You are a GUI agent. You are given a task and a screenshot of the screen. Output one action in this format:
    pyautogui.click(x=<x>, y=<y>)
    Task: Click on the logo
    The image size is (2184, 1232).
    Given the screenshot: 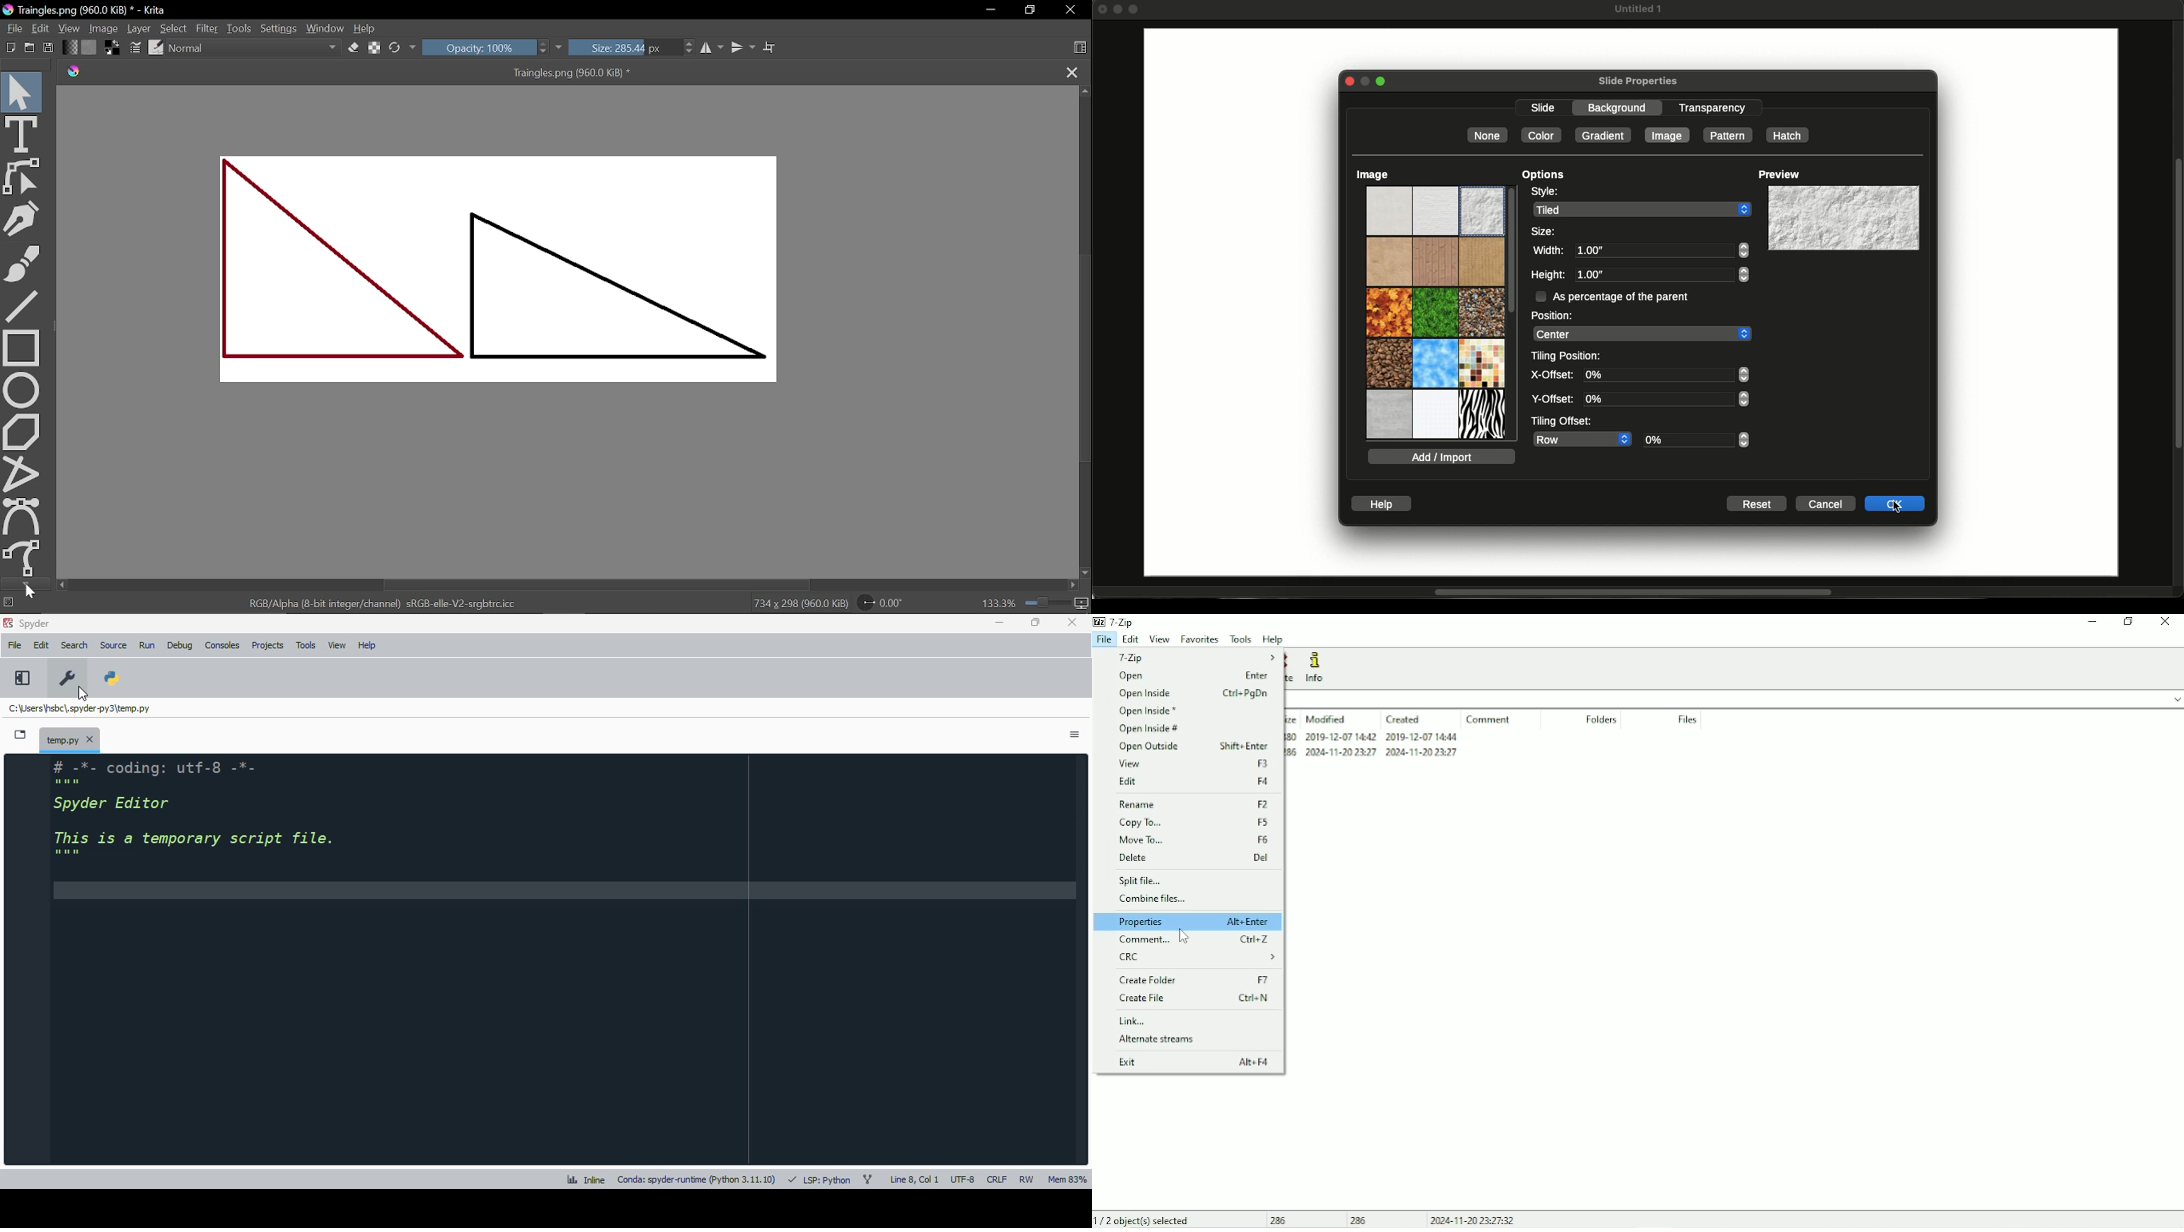 What is the action you would take?
    pyautogui.click(x=8, y=623)
    